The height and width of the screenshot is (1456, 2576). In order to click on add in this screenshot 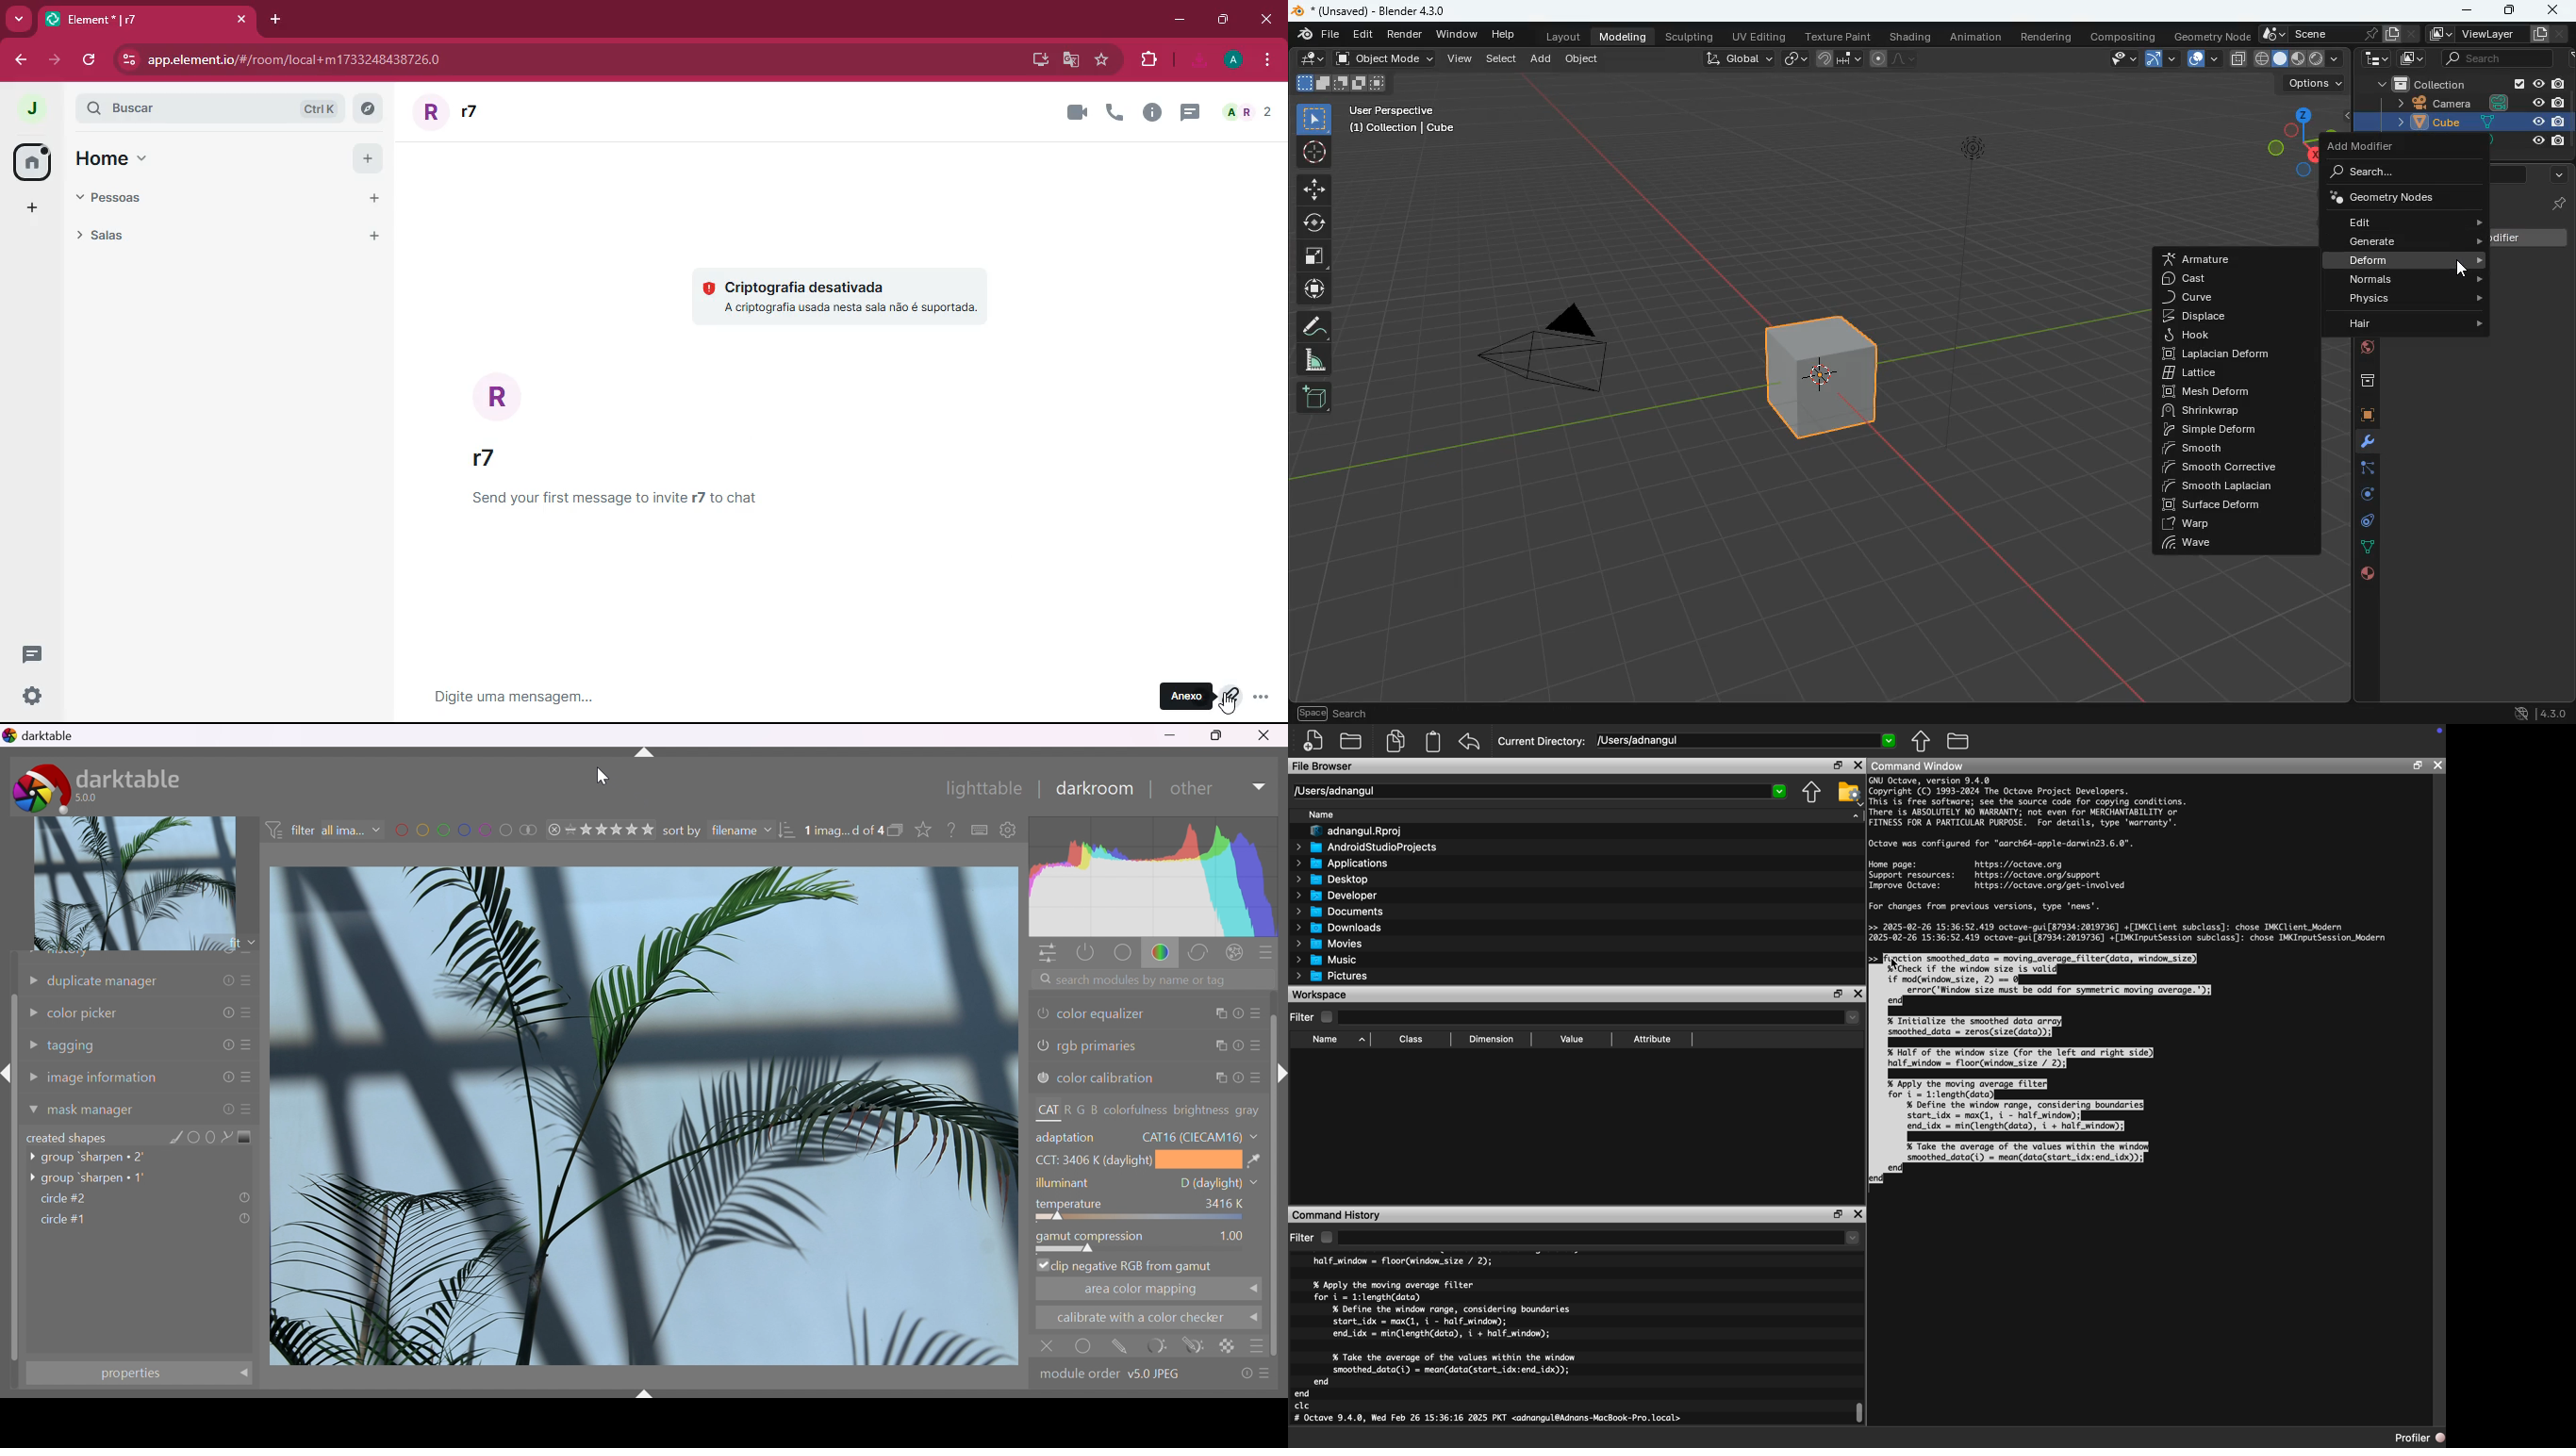, I will do `click(1539, 59)`.